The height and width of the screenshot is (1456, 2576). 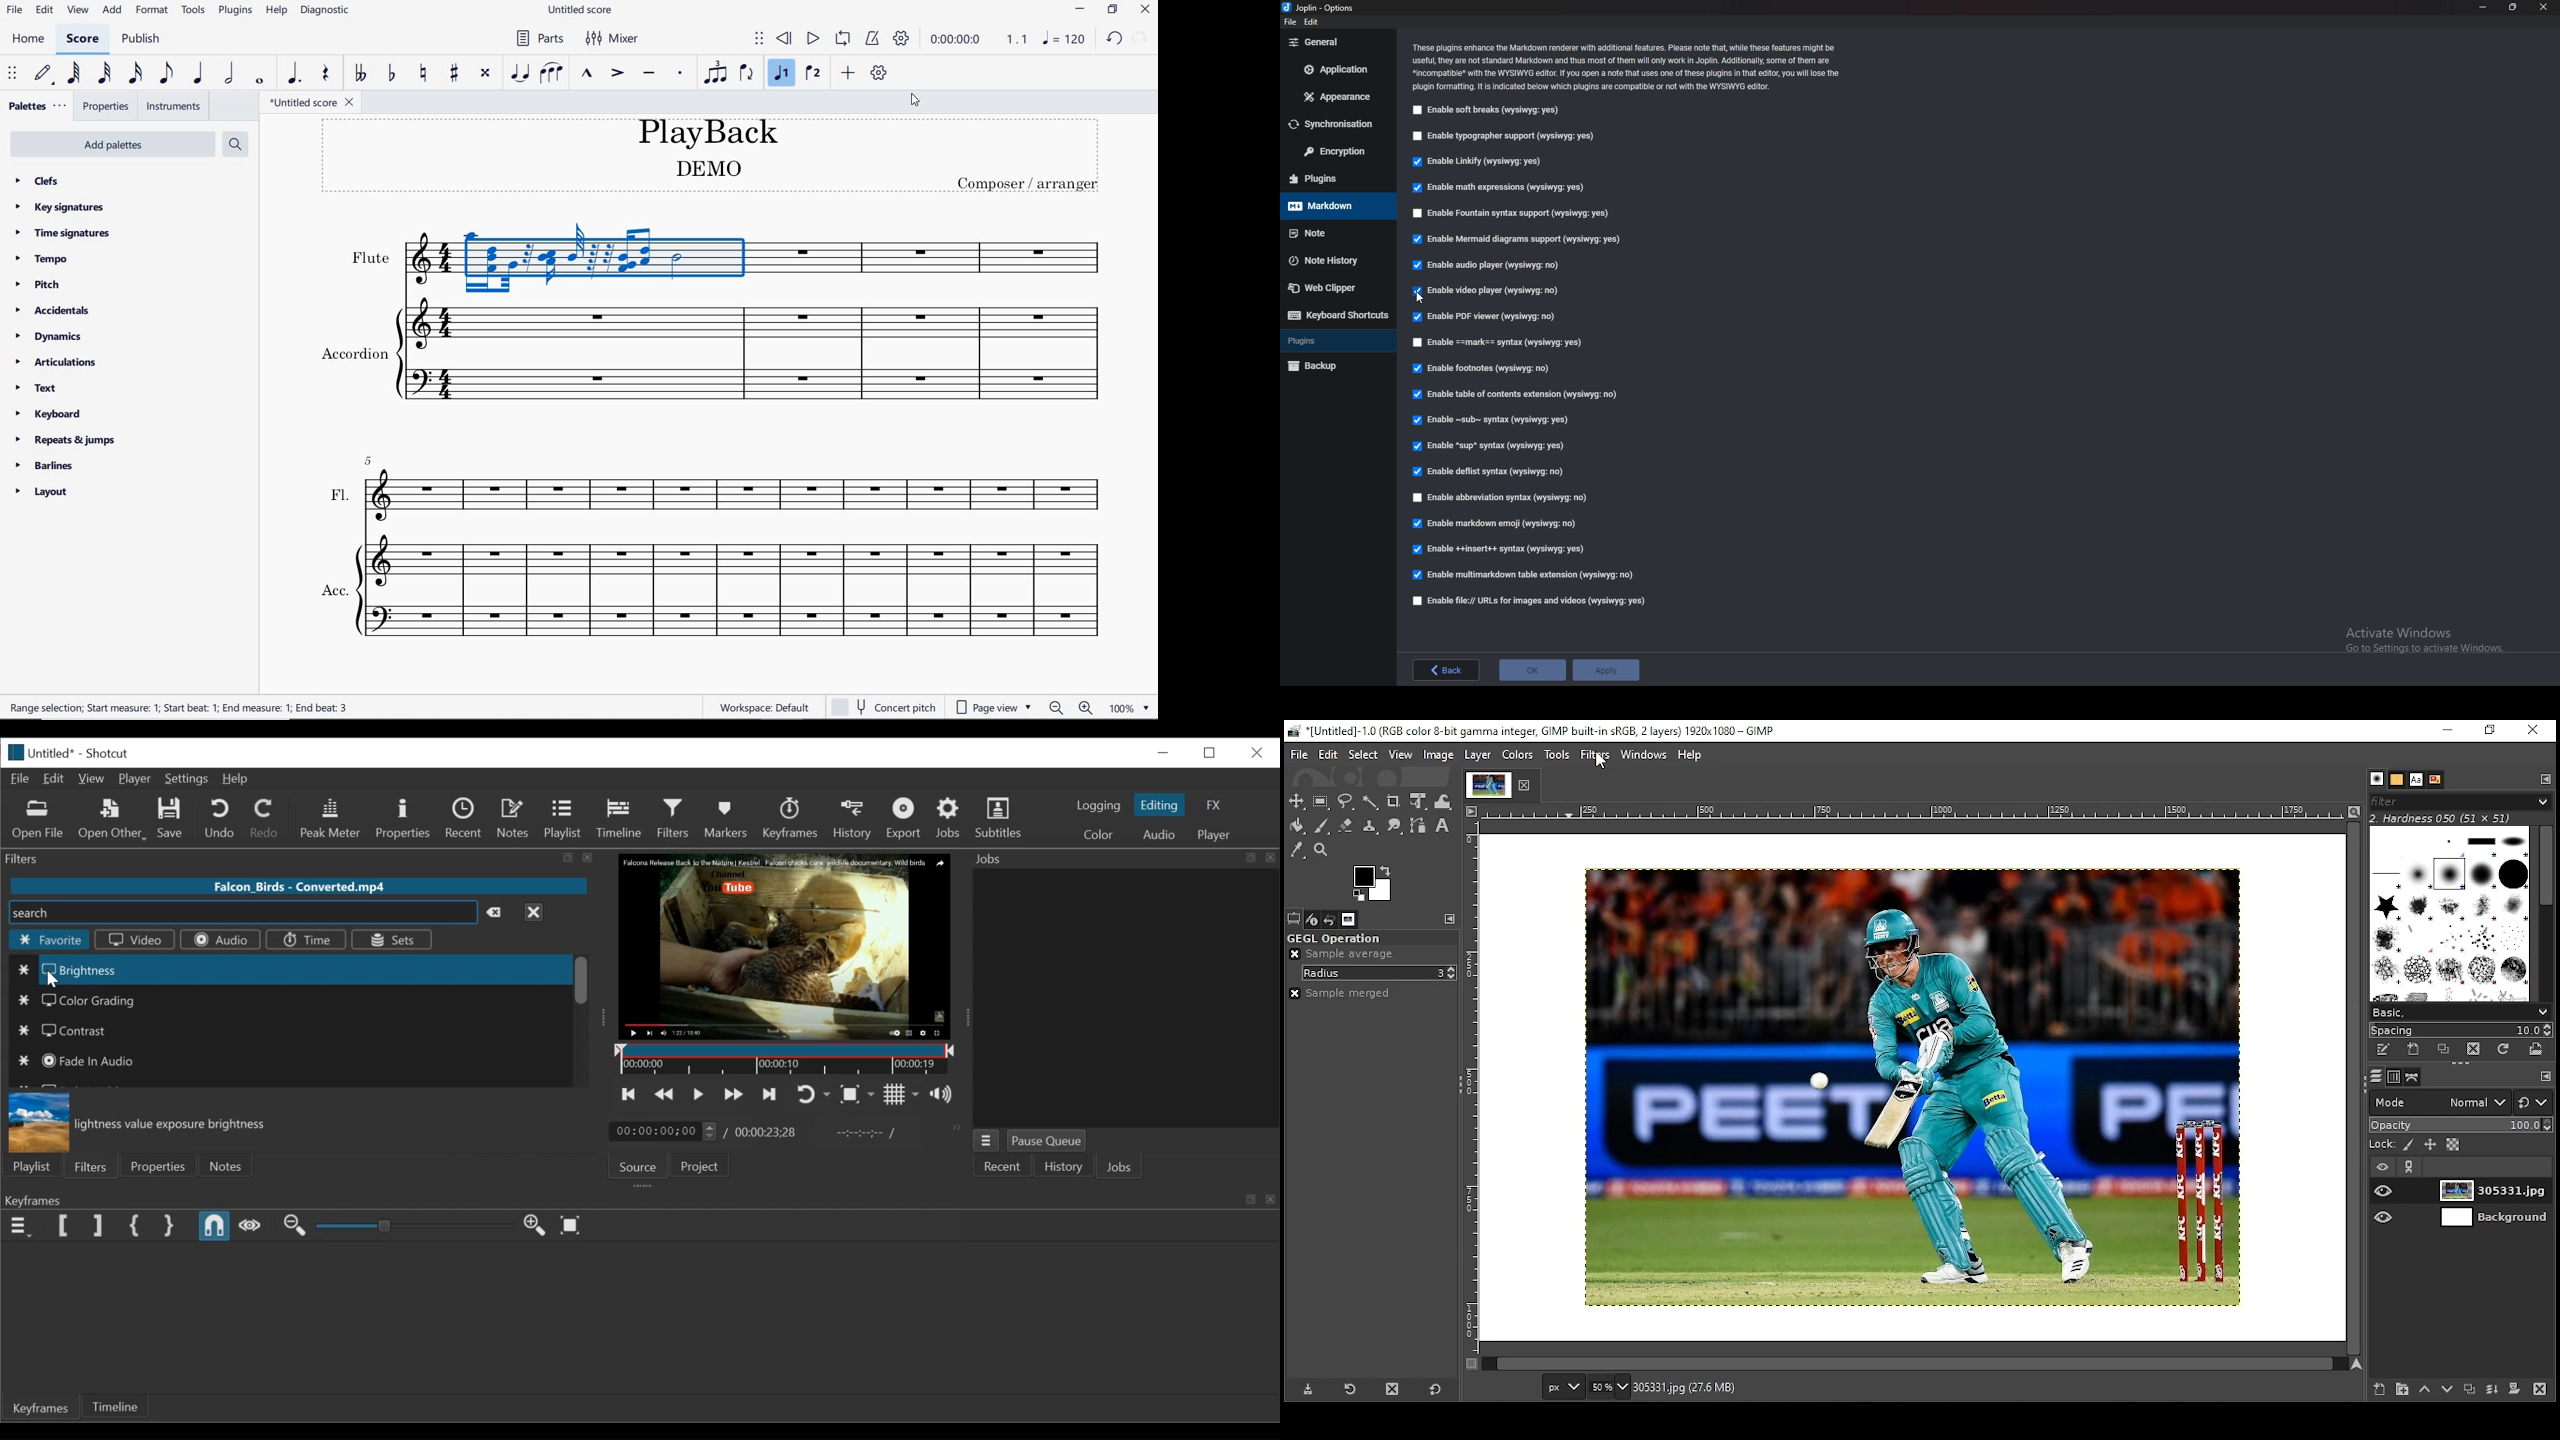 What do you see at coordinates (1333, 367) in the screenshot?
I see `backup` at bounding box center [1333, 367].